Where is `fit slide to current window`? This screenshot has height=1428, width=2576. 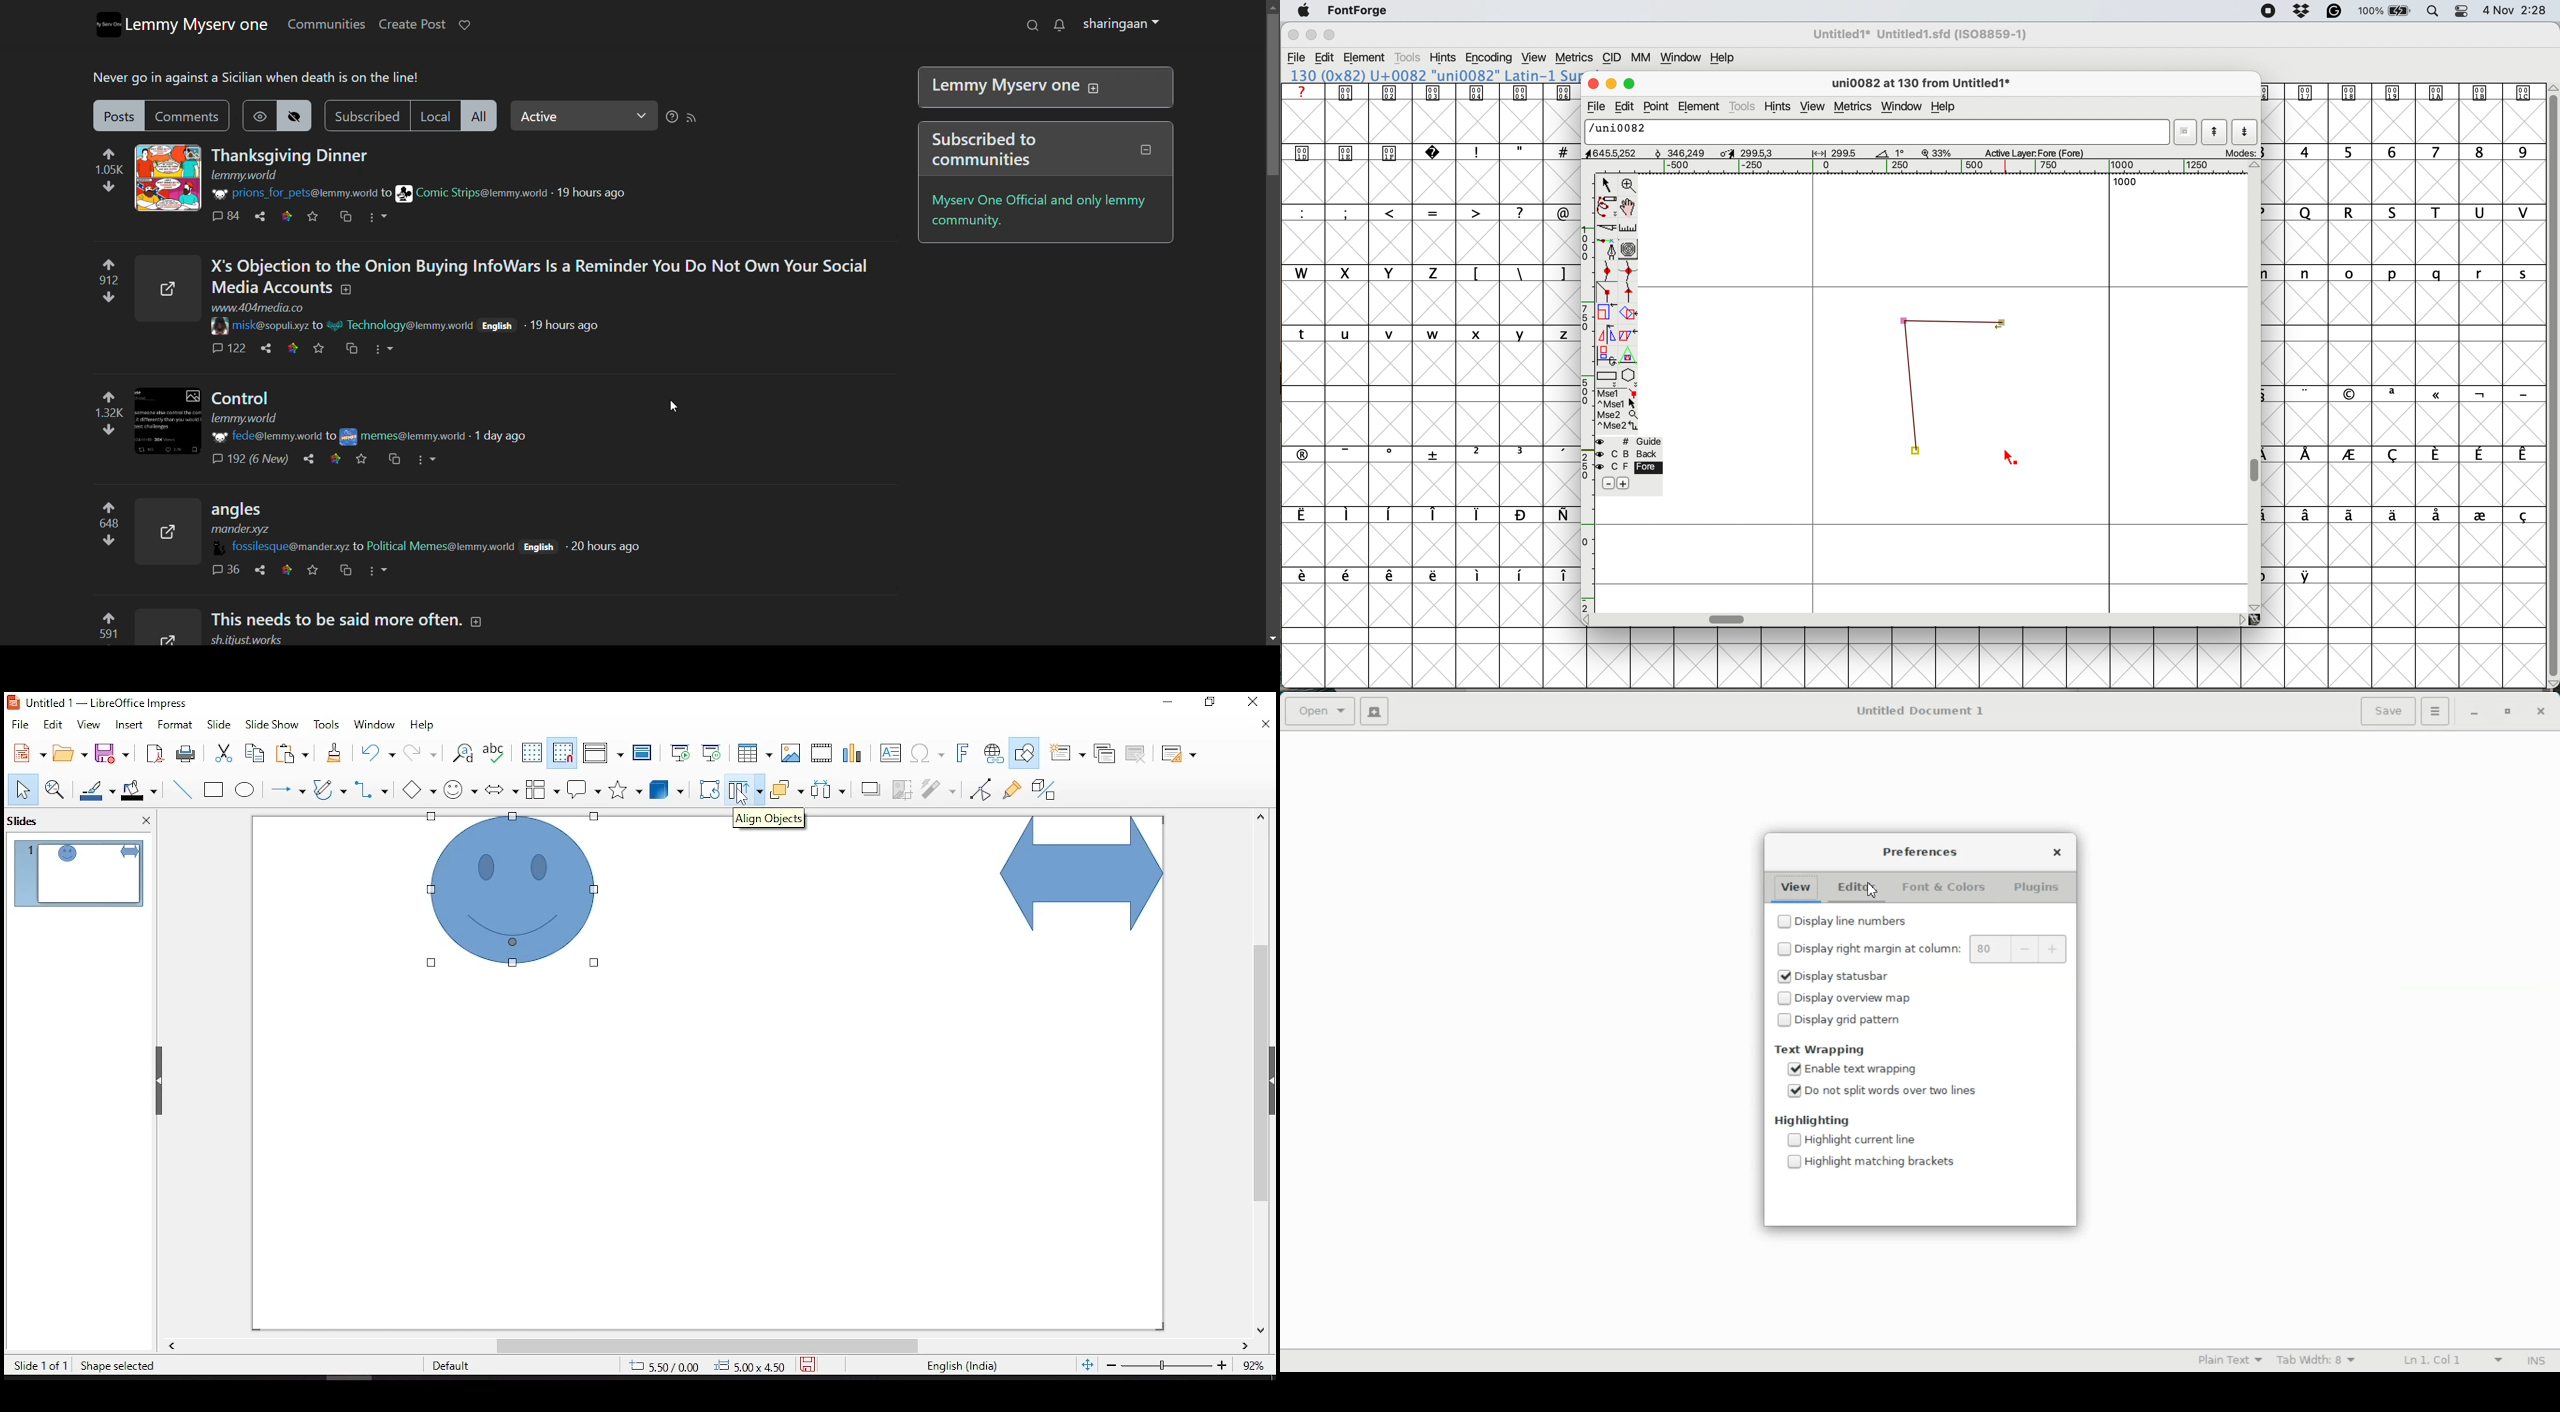
fit slide to current window is located at coordinates (1087, 1364).